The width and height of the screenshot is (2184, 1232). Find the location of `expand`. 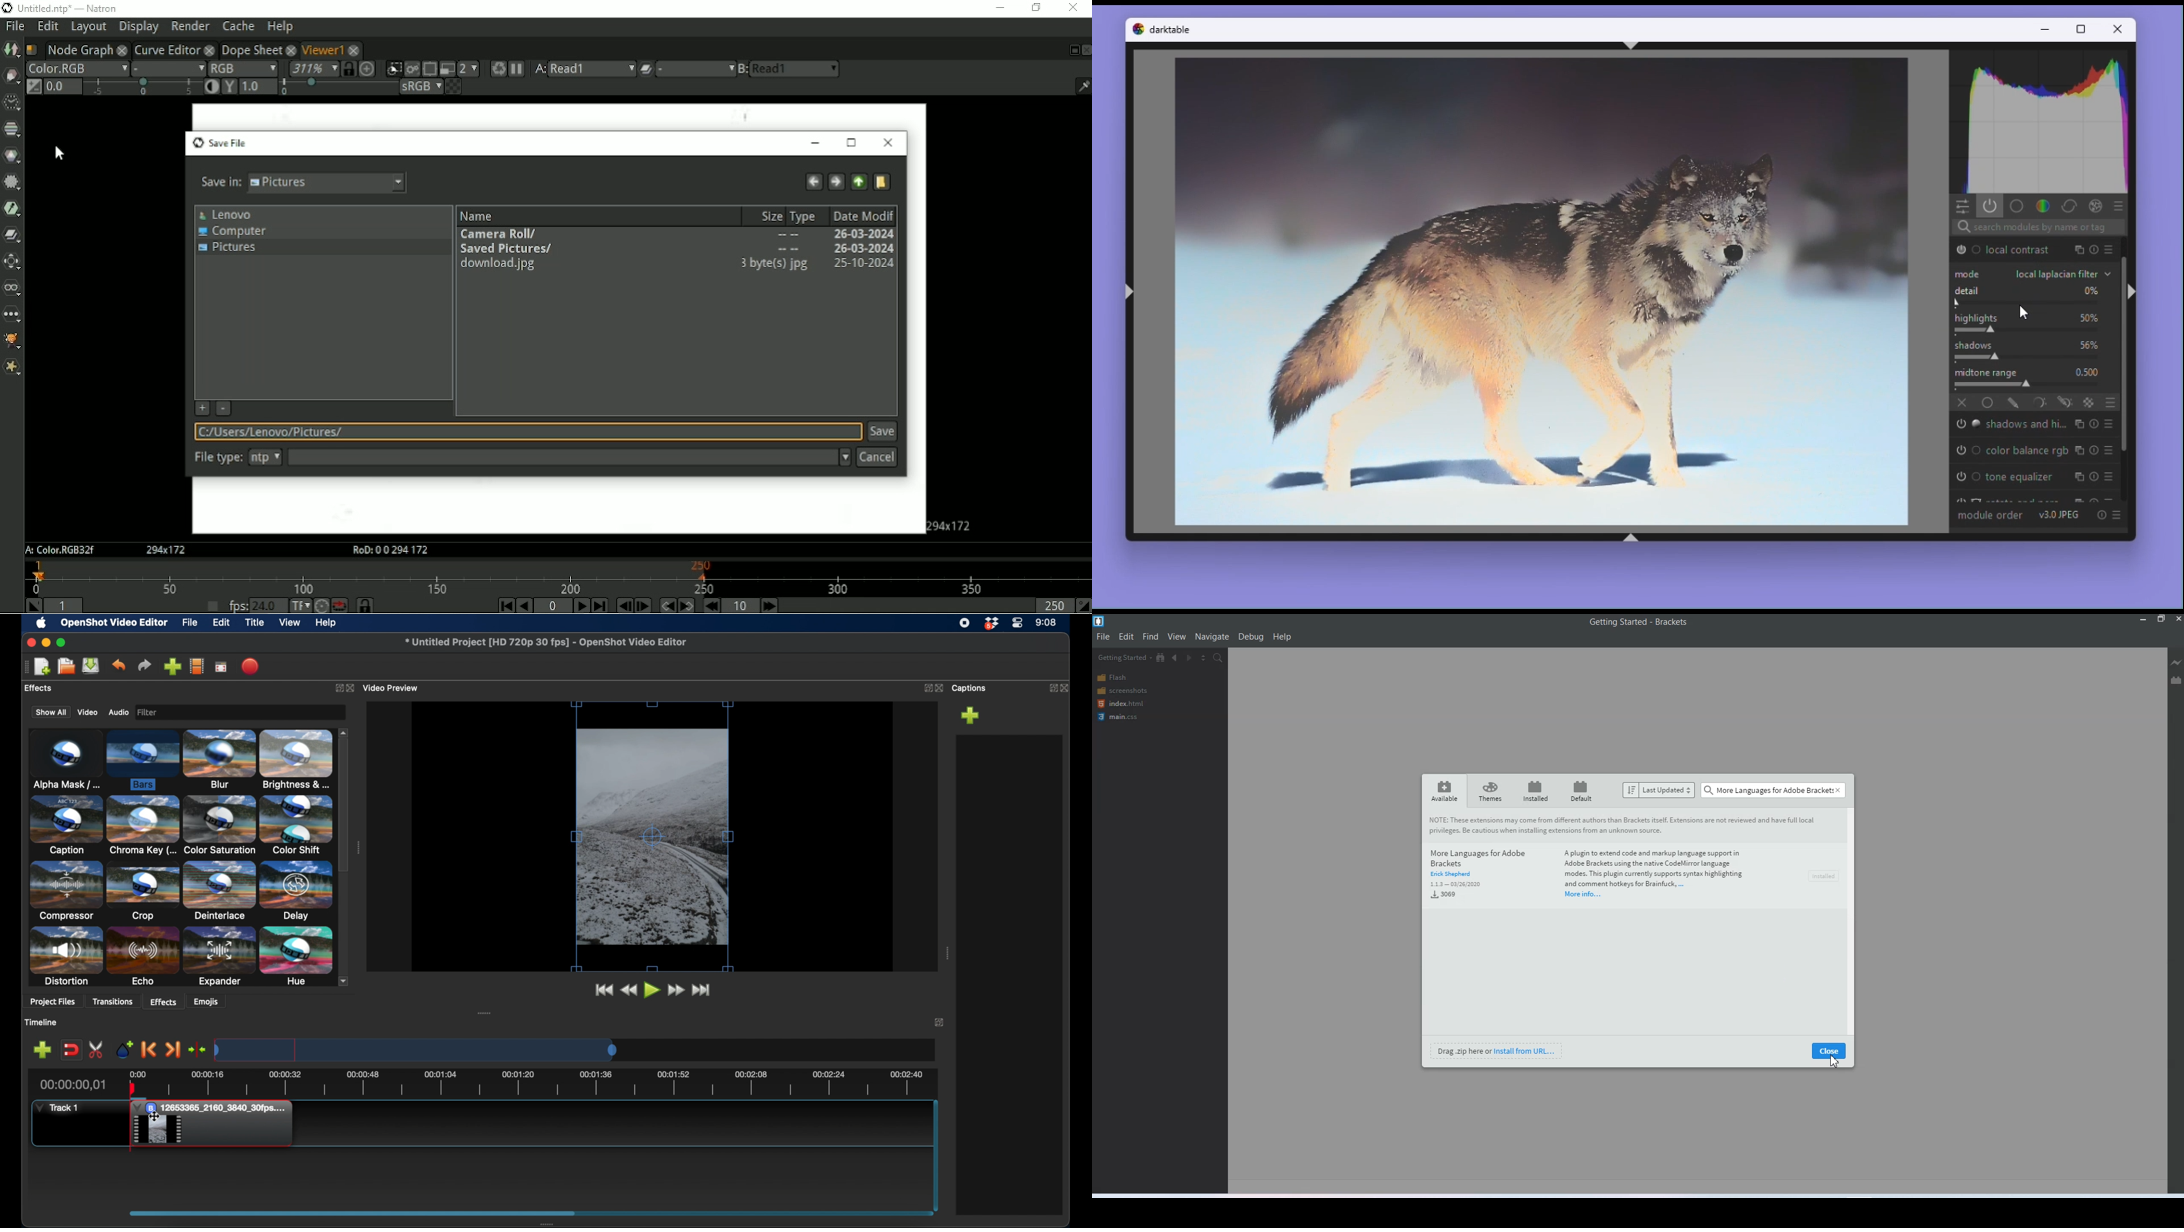

expand is located at coordinates (926, 688).